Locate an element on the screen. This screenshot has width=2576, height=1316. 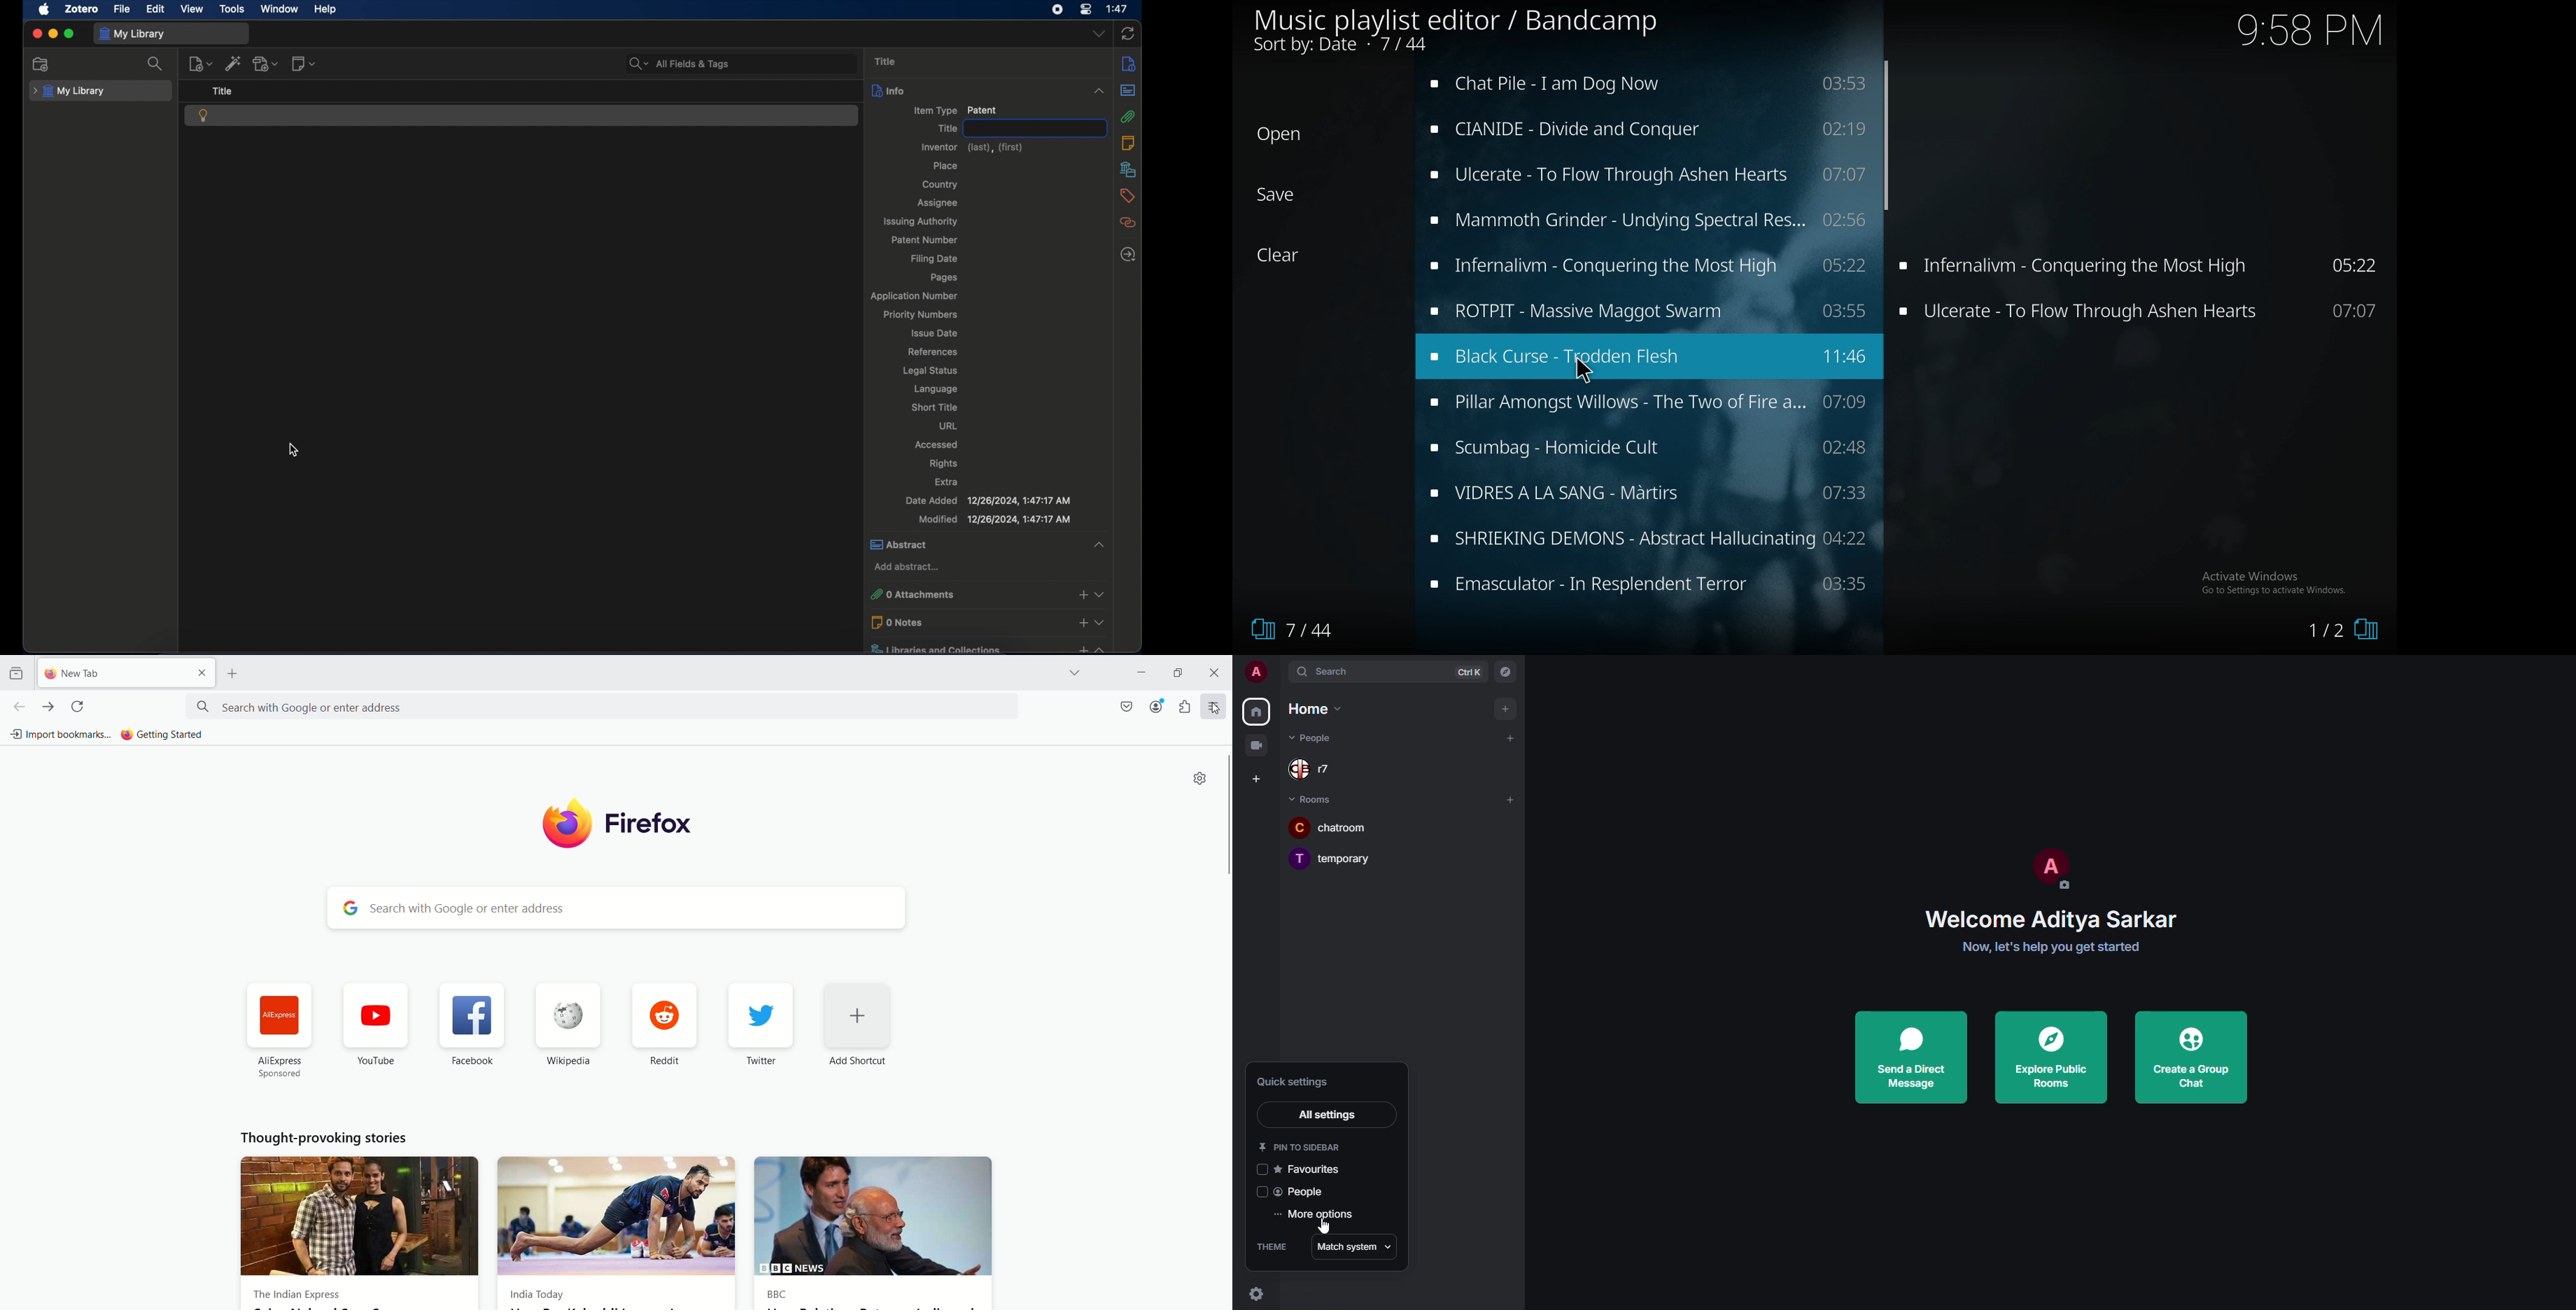
Ulcerate - To Flow Through Ashen Hearts 07:07 is located at coordinates (2142, 313).